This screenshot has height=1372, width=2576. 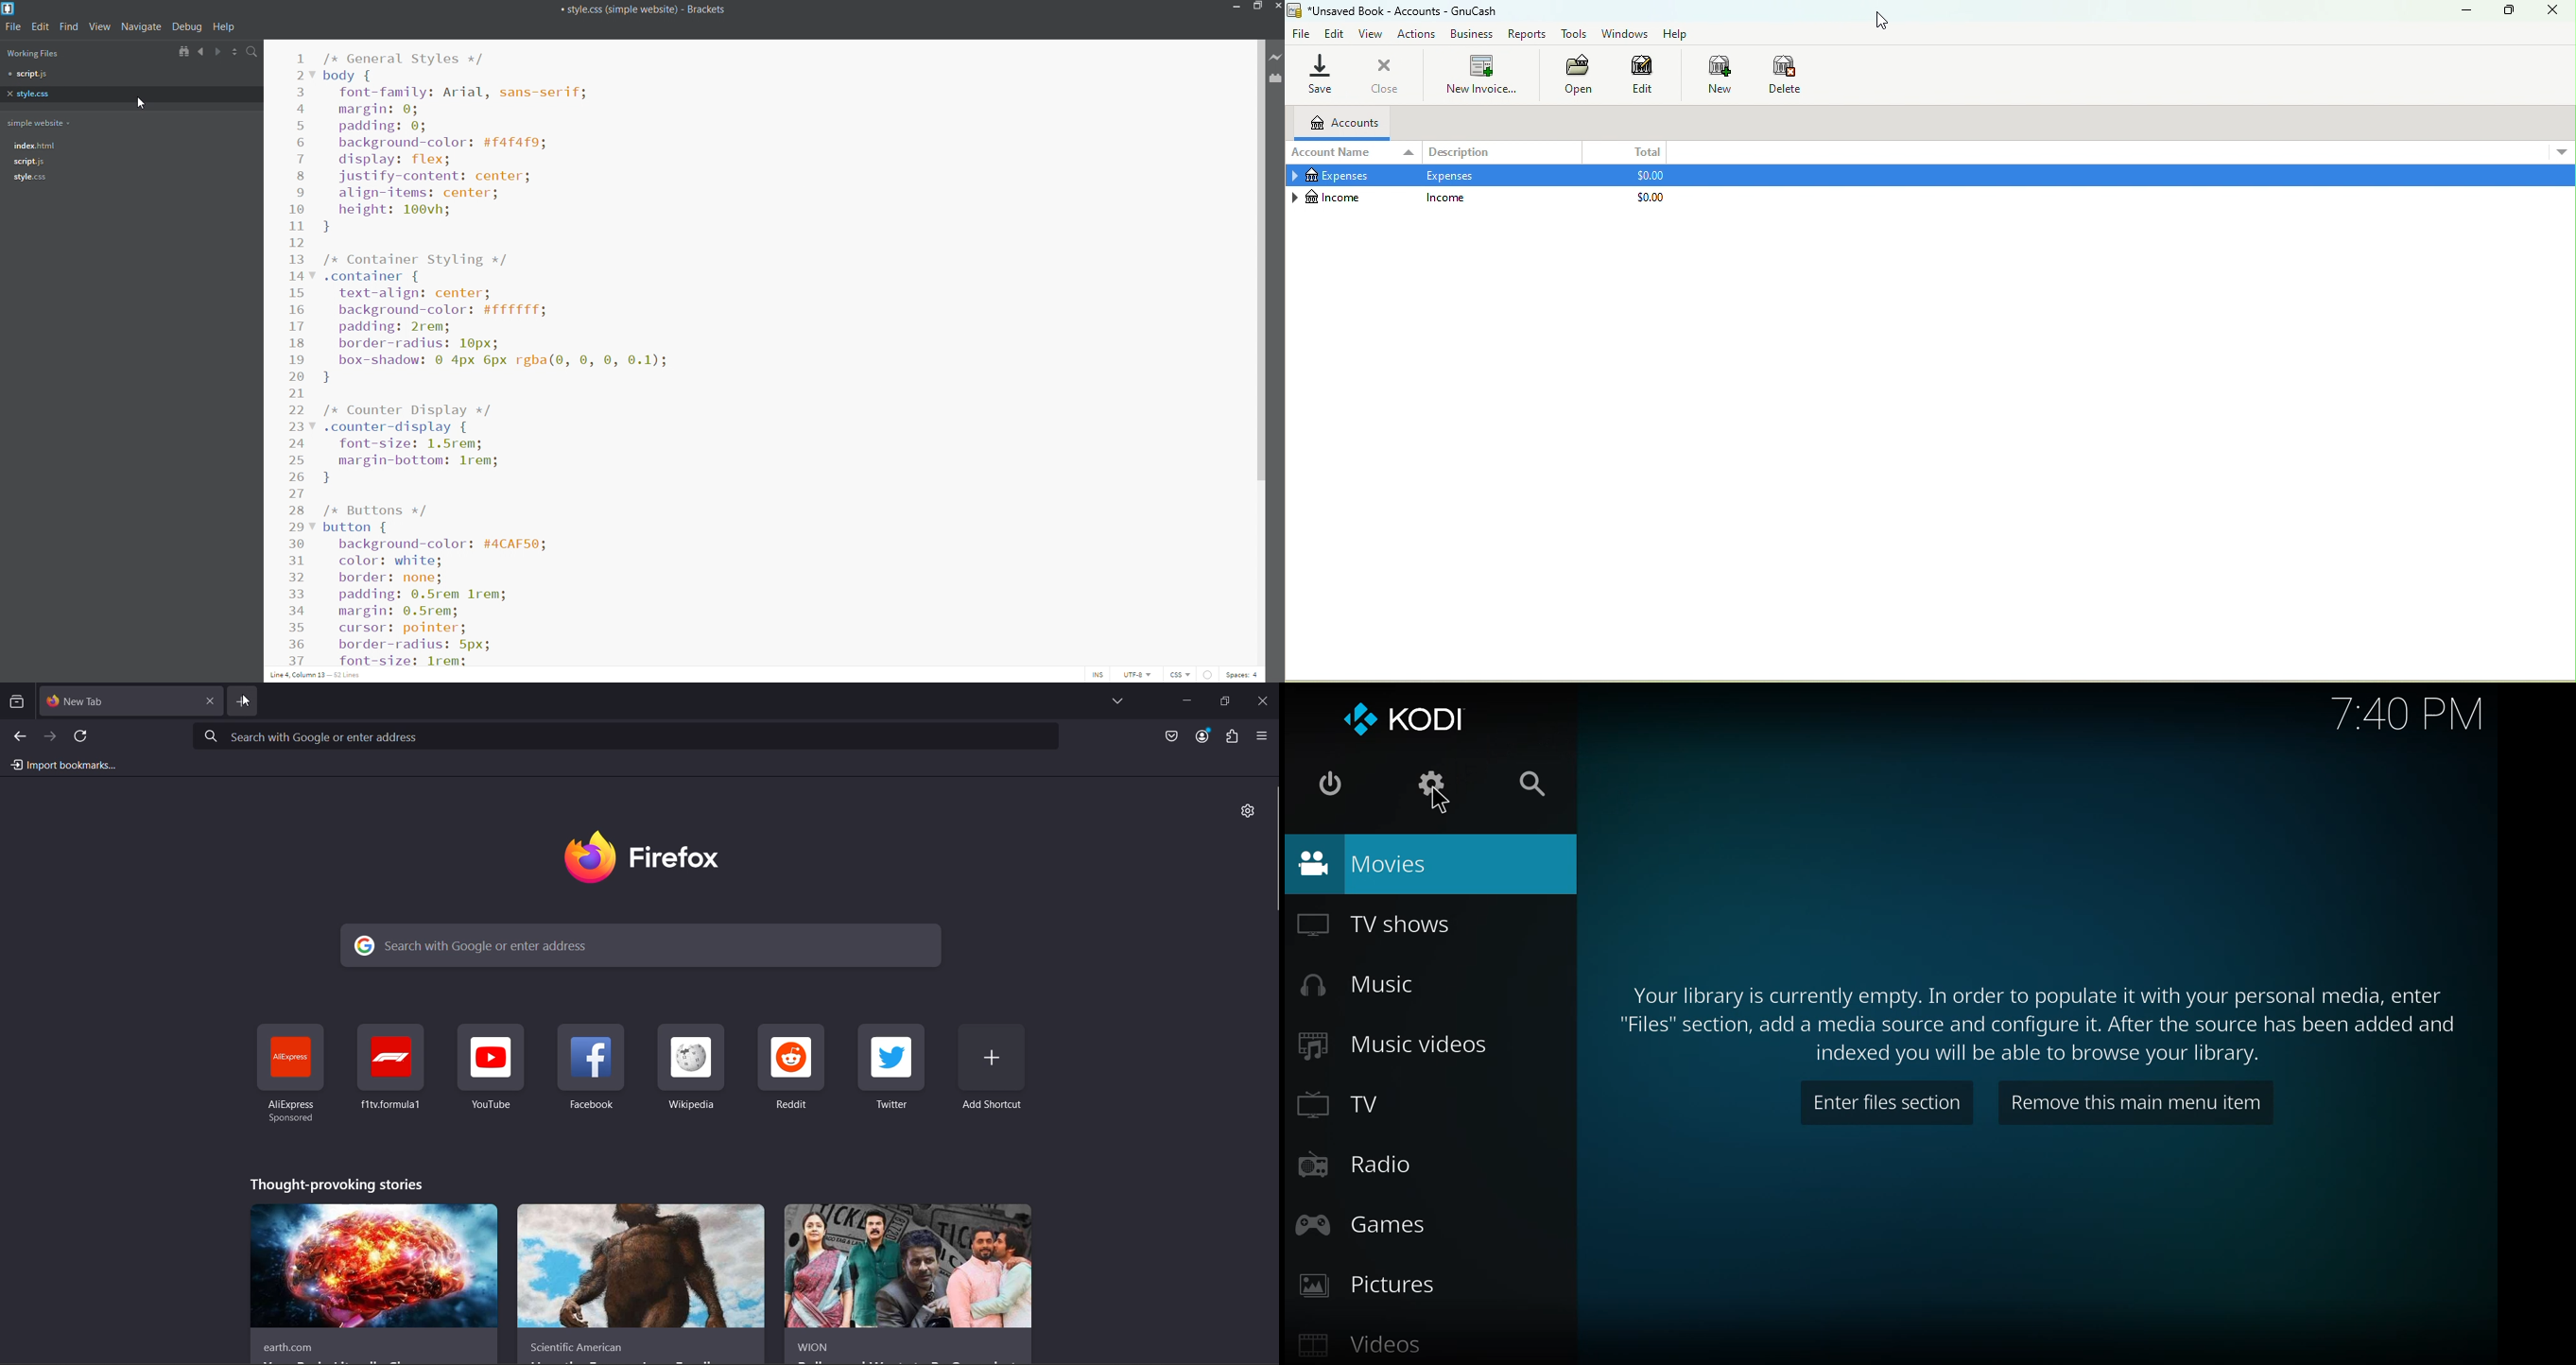 What do you see at coordinates (1354, 1167) in the screenshot?
I see `radio` at bounding box center [1354, 1167].